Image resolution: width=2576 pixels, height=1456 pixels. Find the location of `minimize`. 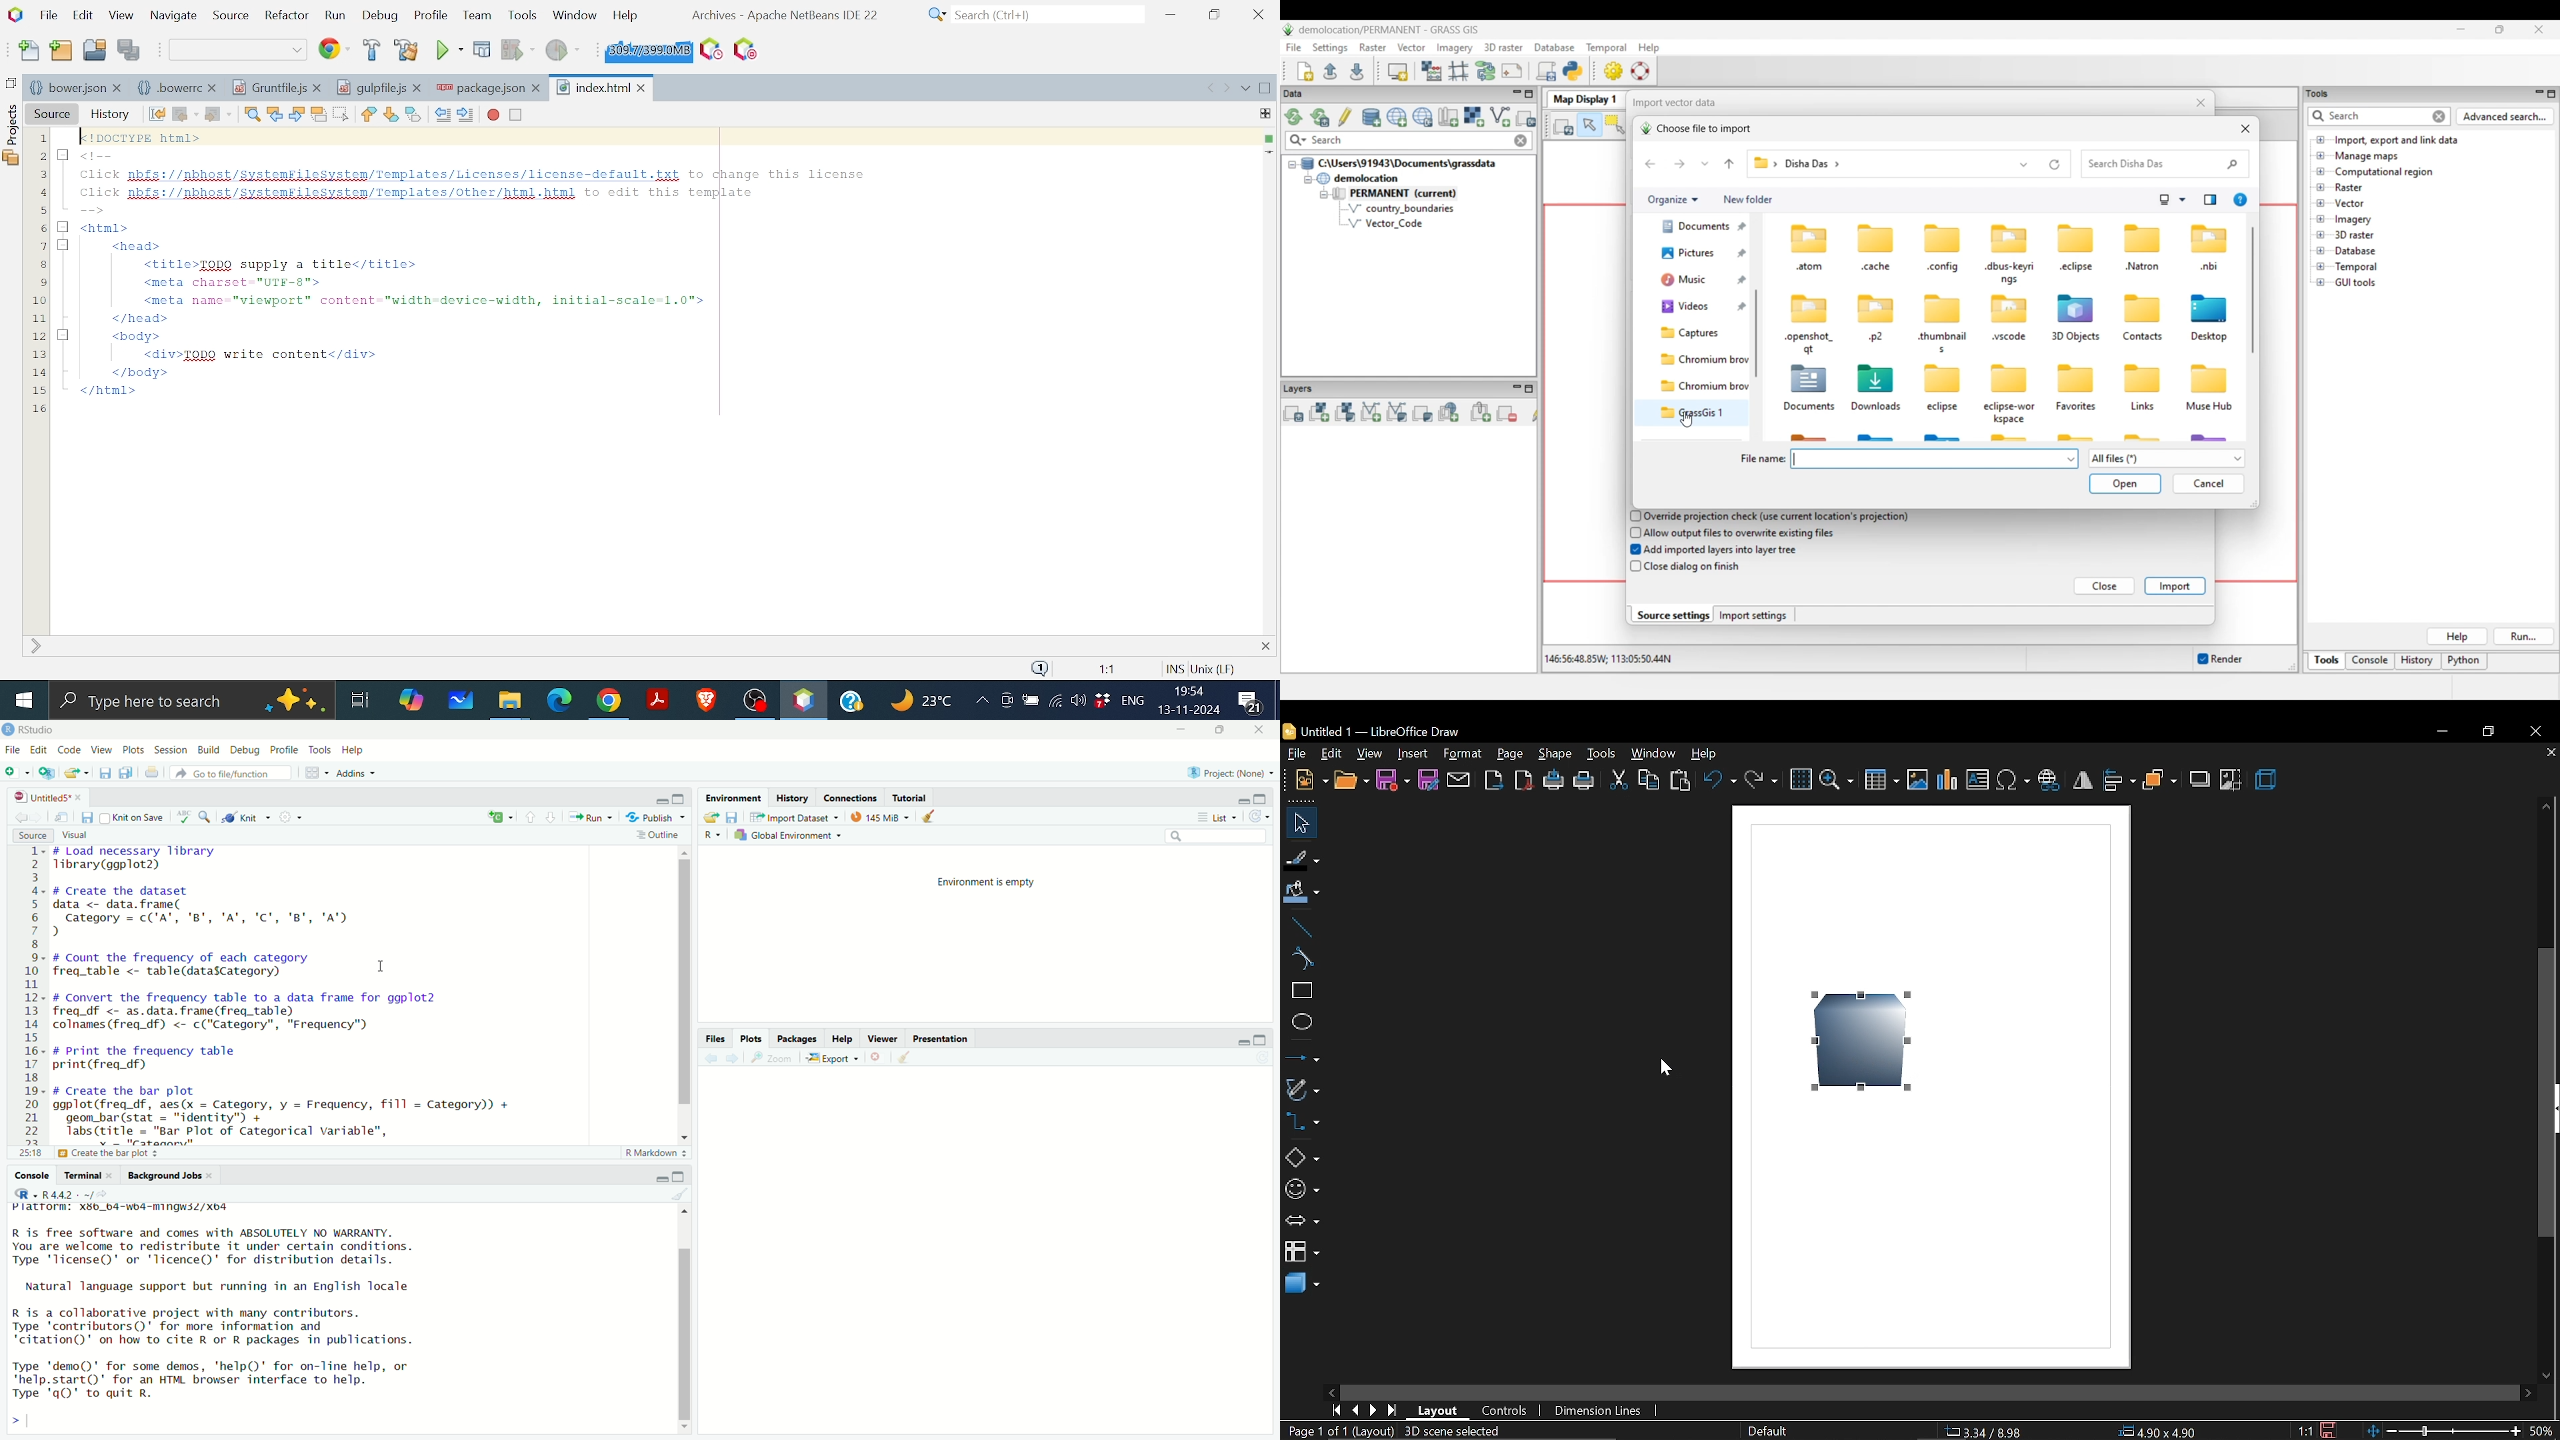

minimize is located at coordinates (661, 1179).